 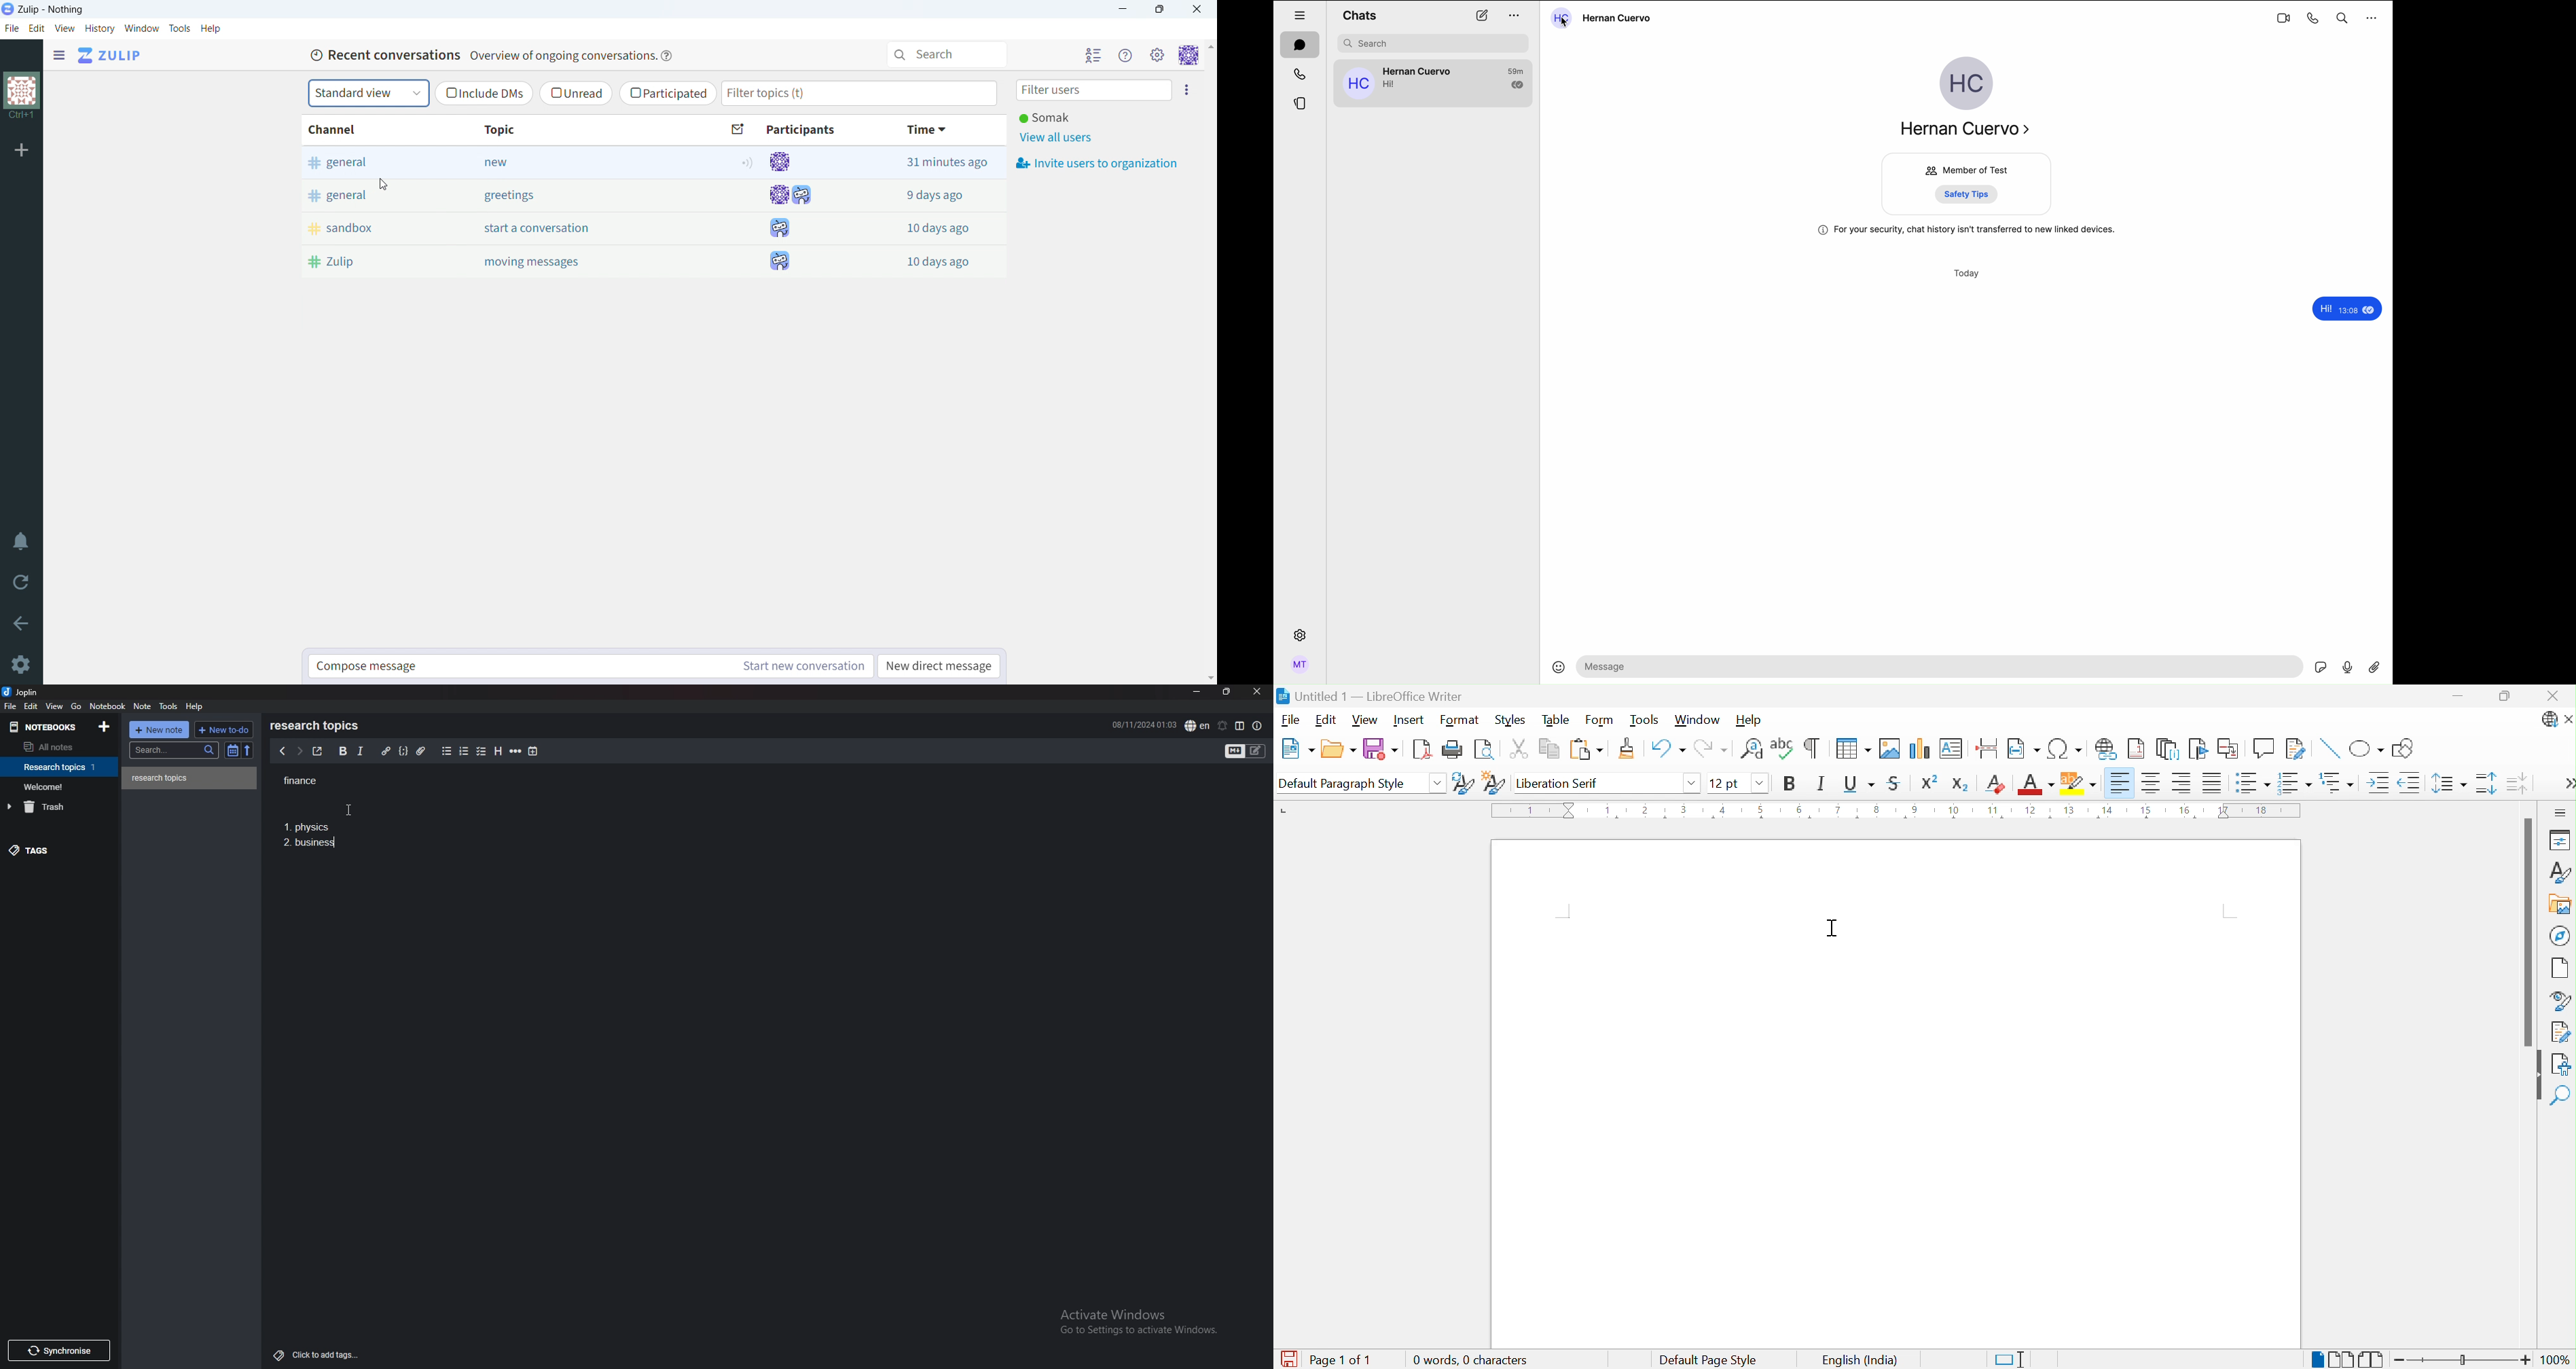 I want to click on title, so click(x=51, y=10).